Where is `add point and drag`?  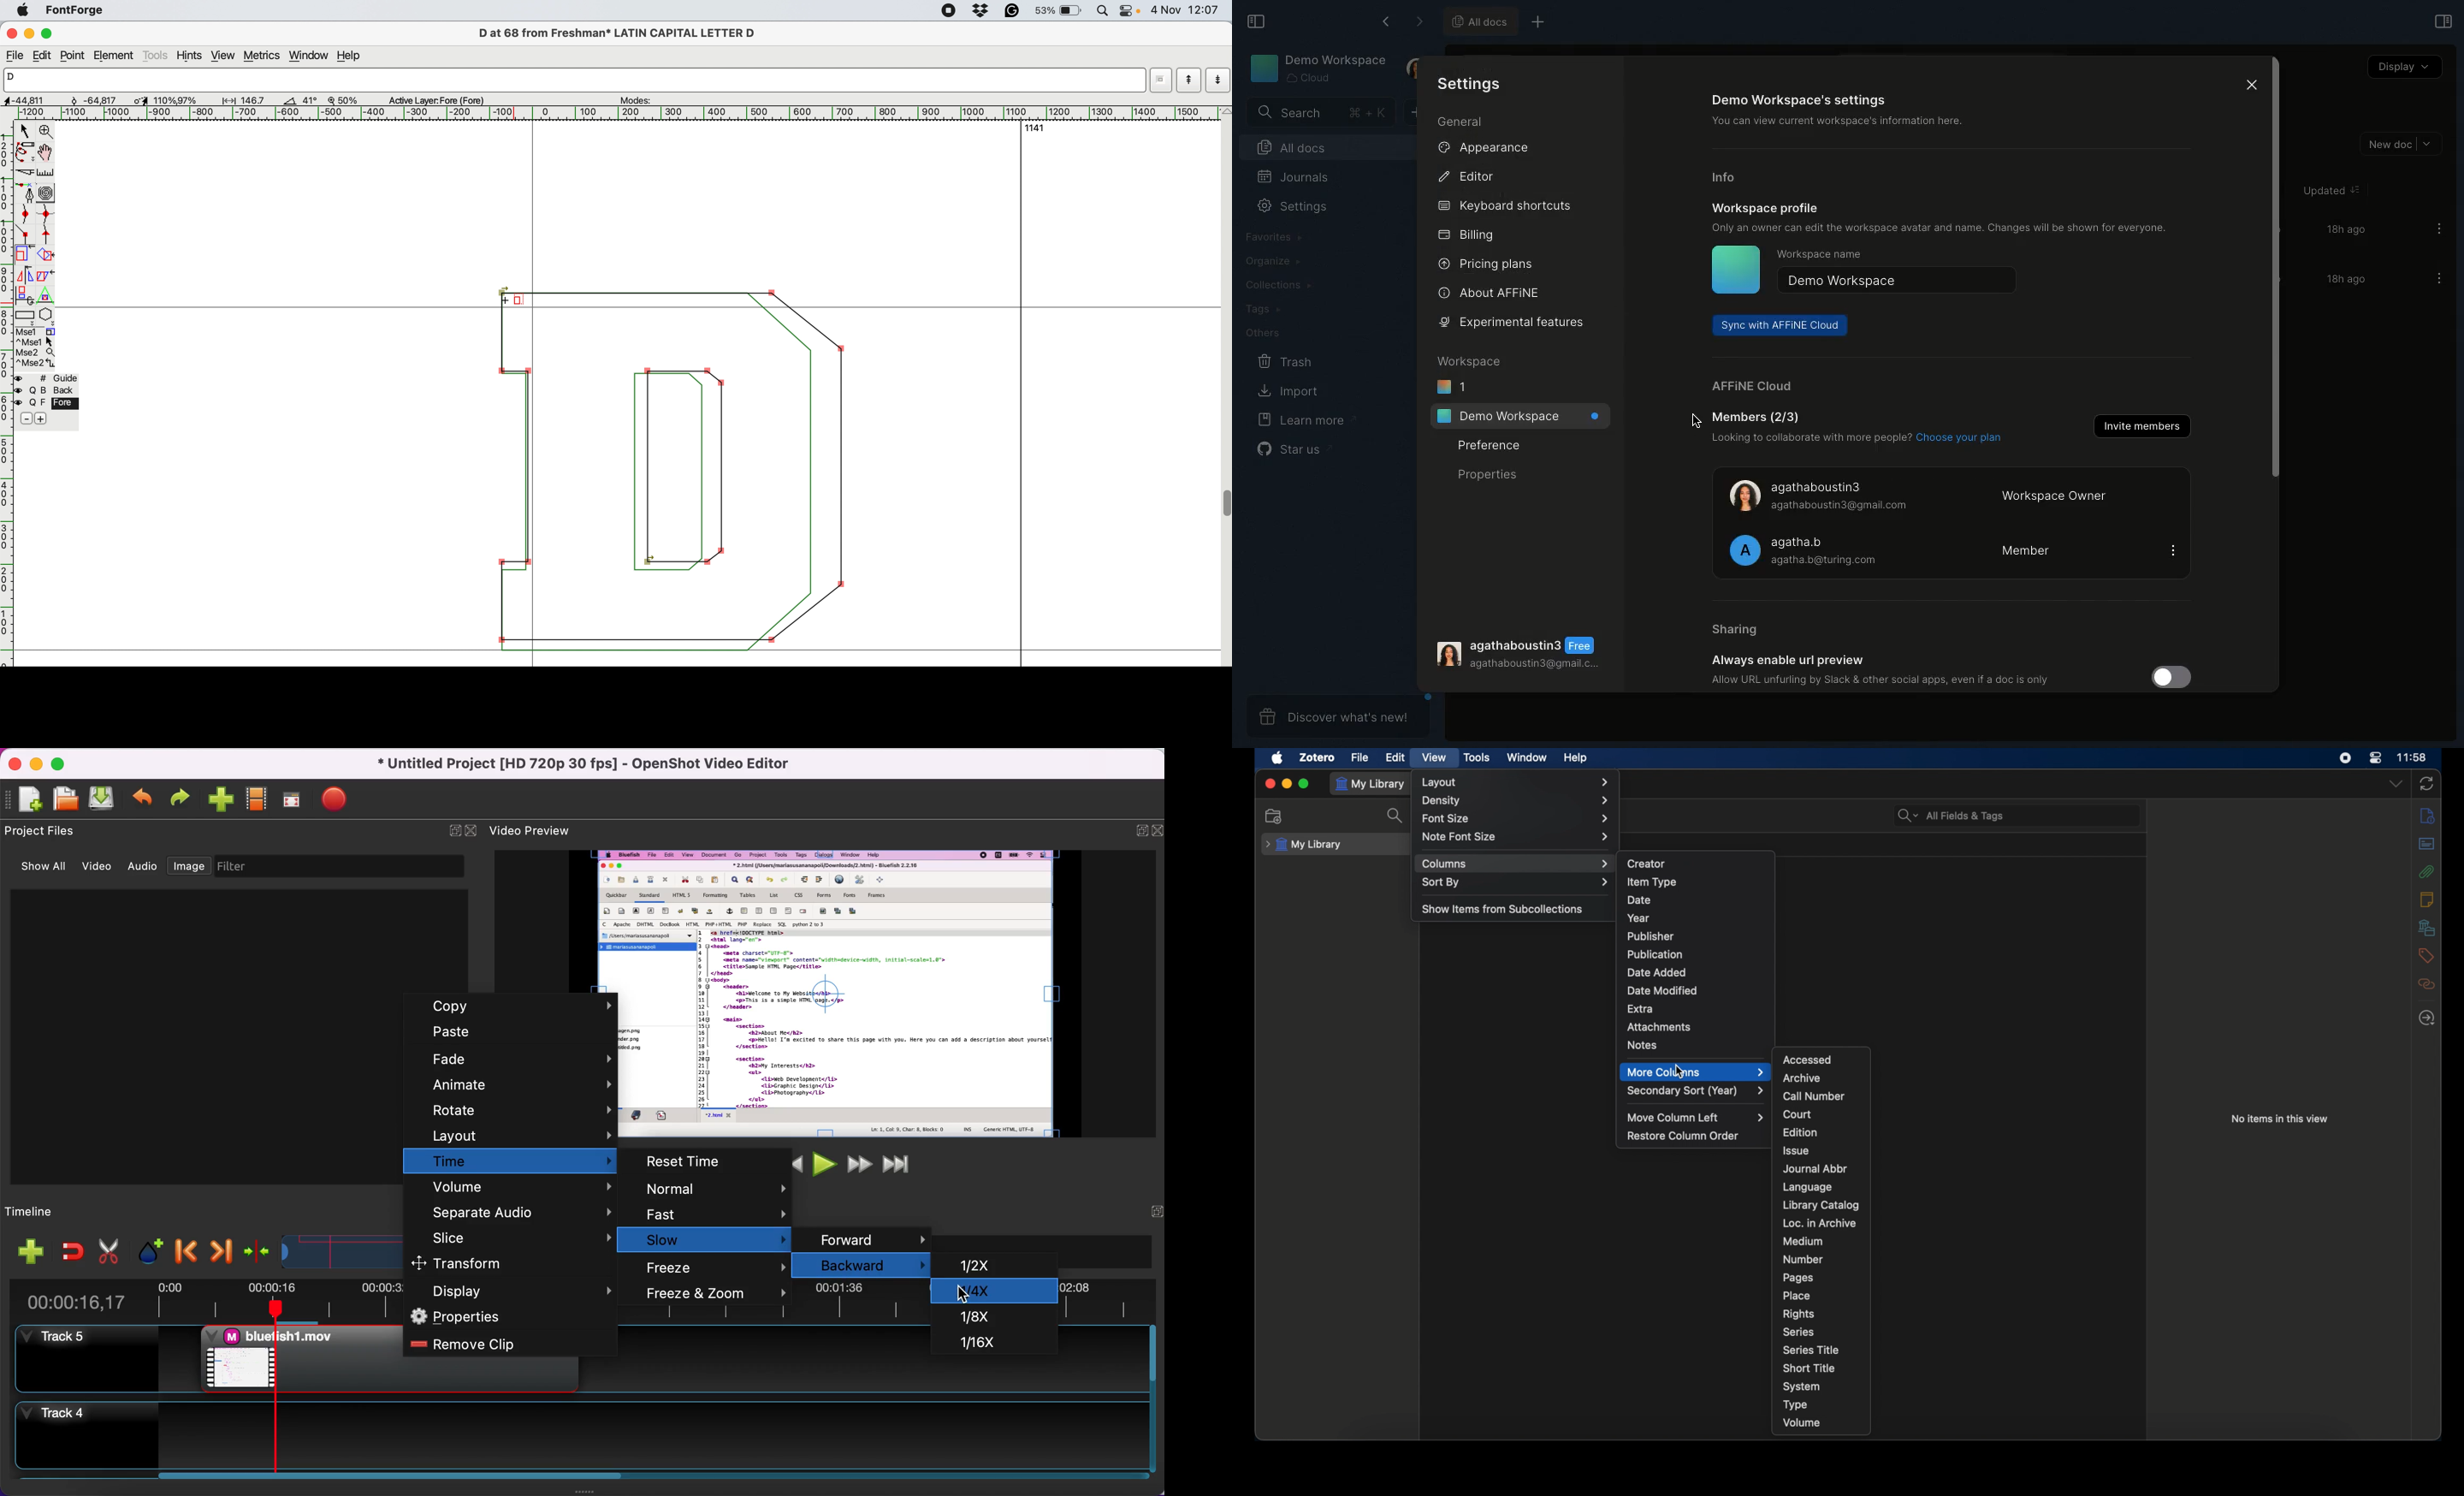 add point and drag is located at coordinates (24, 192).